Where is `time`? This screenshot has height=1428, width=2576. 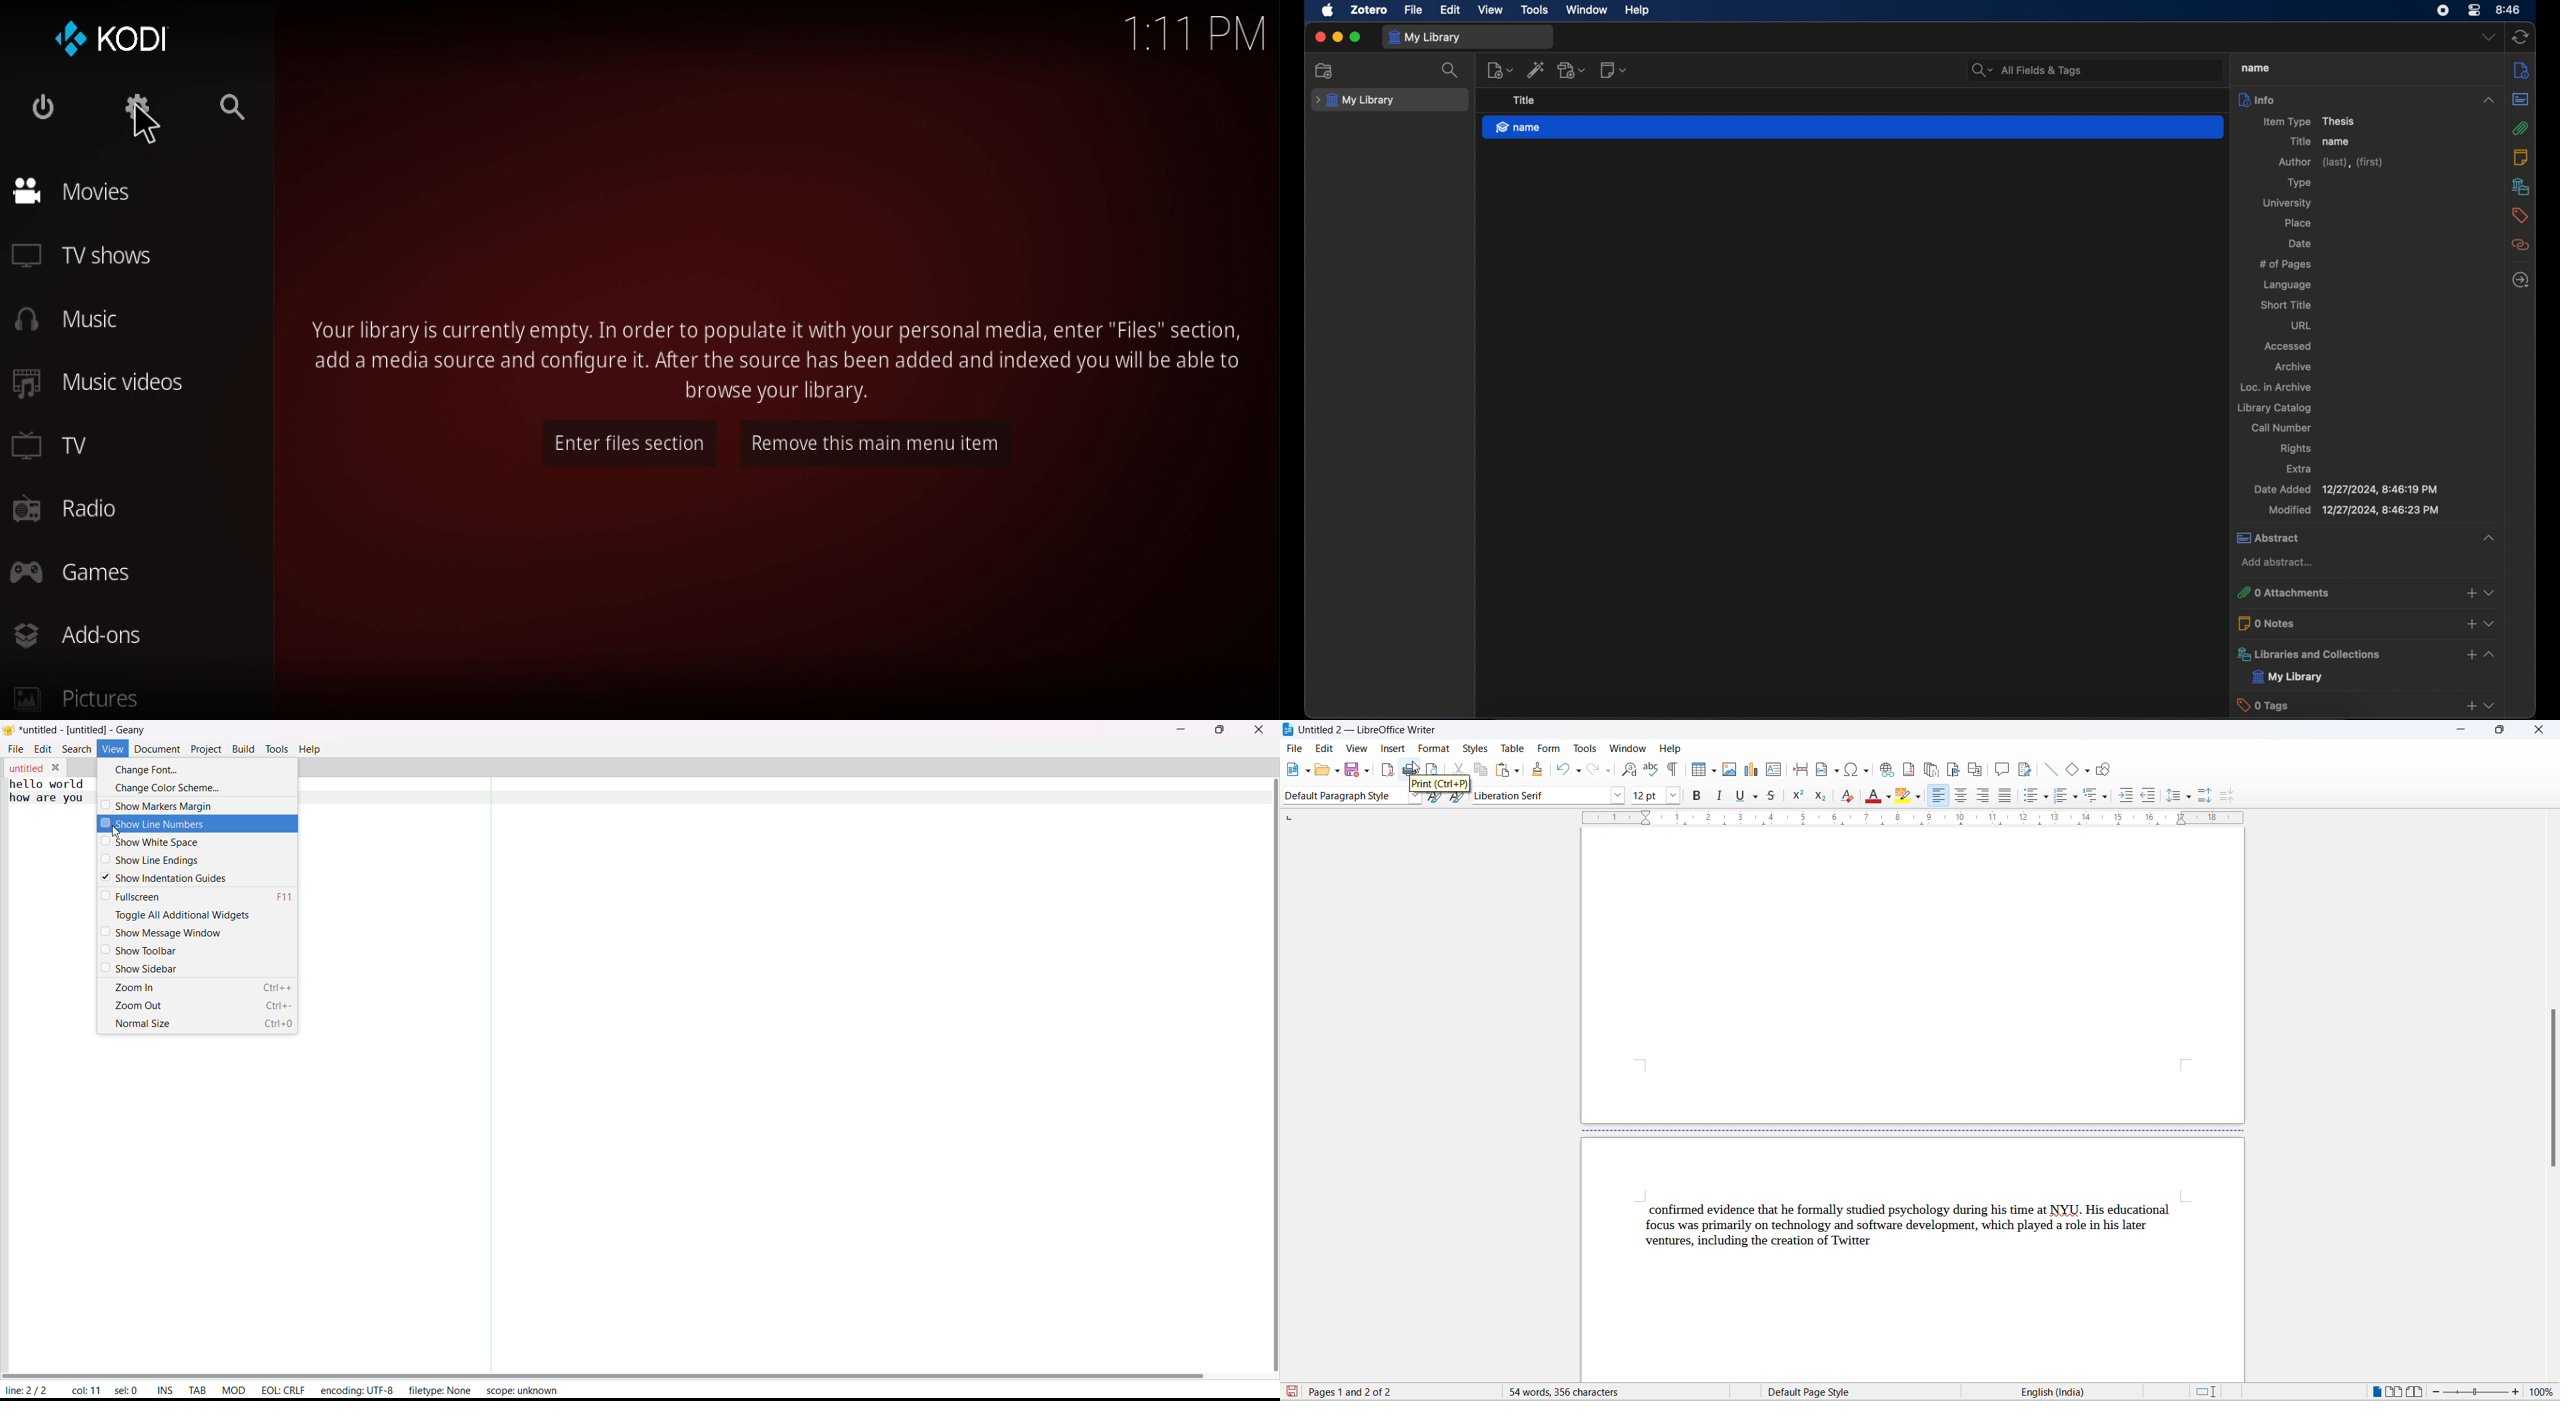
time is located at coordinates (1194, 32).